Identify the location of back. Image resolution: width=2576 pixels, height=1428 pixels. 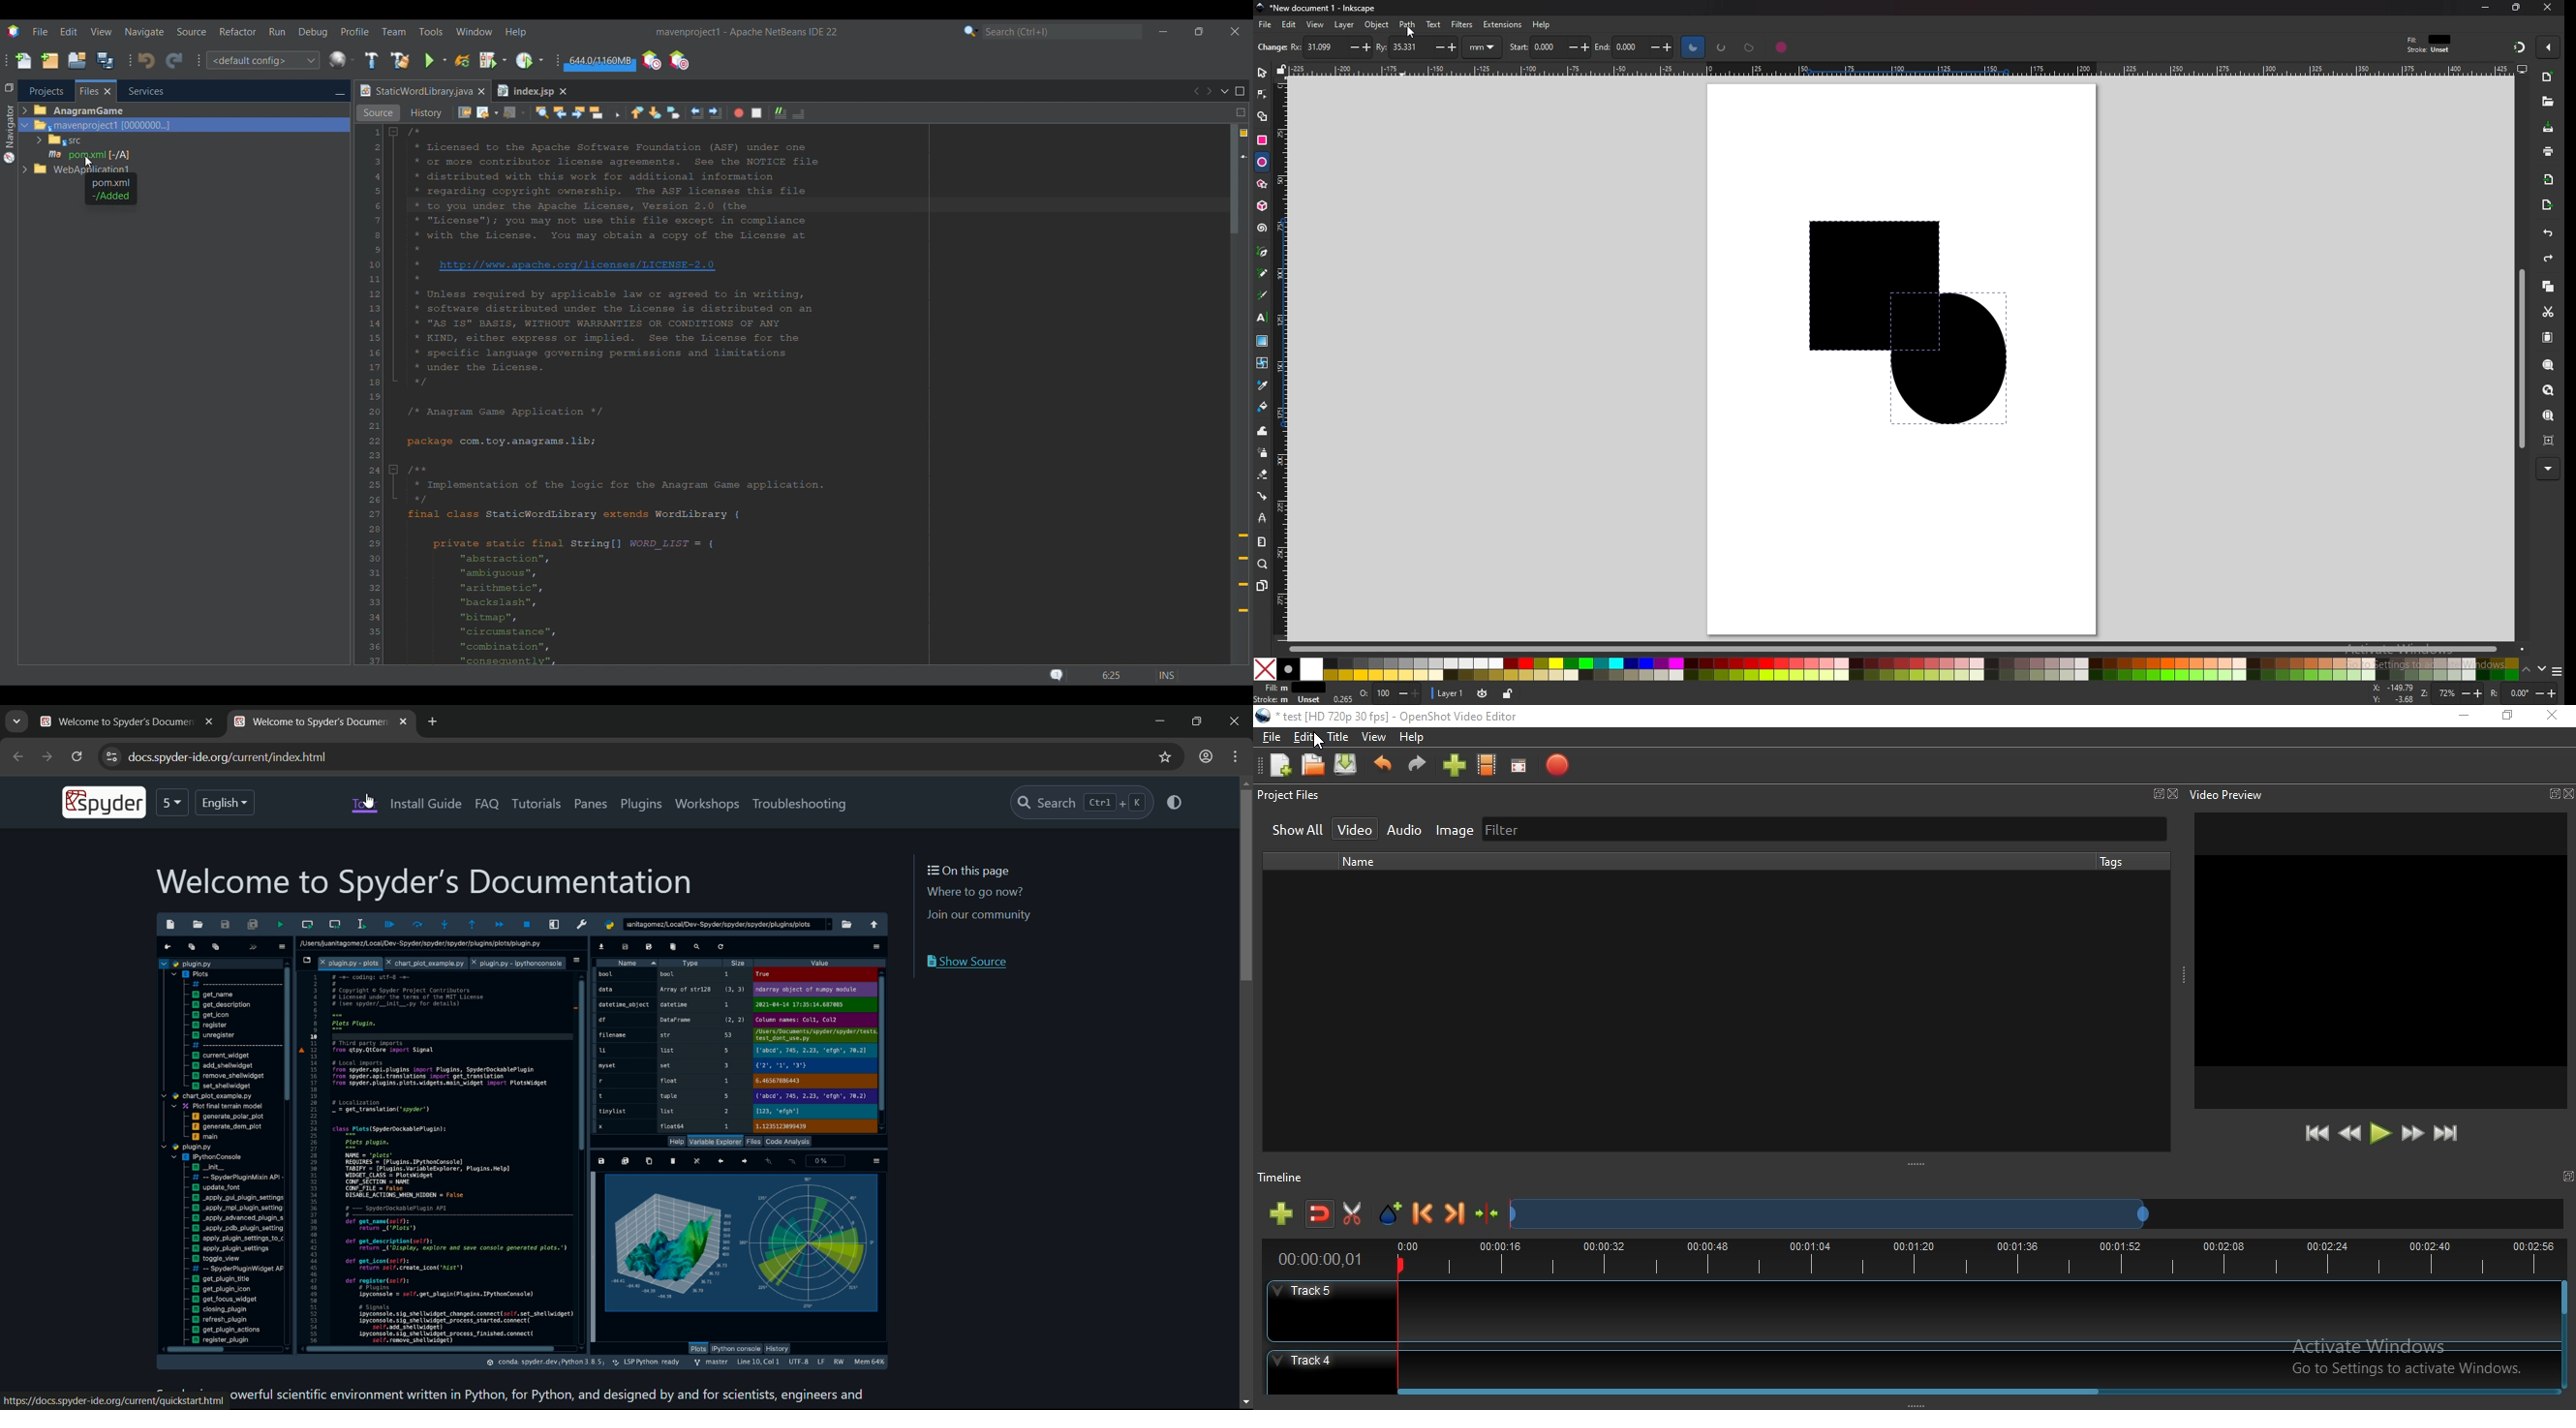
(18, 757).